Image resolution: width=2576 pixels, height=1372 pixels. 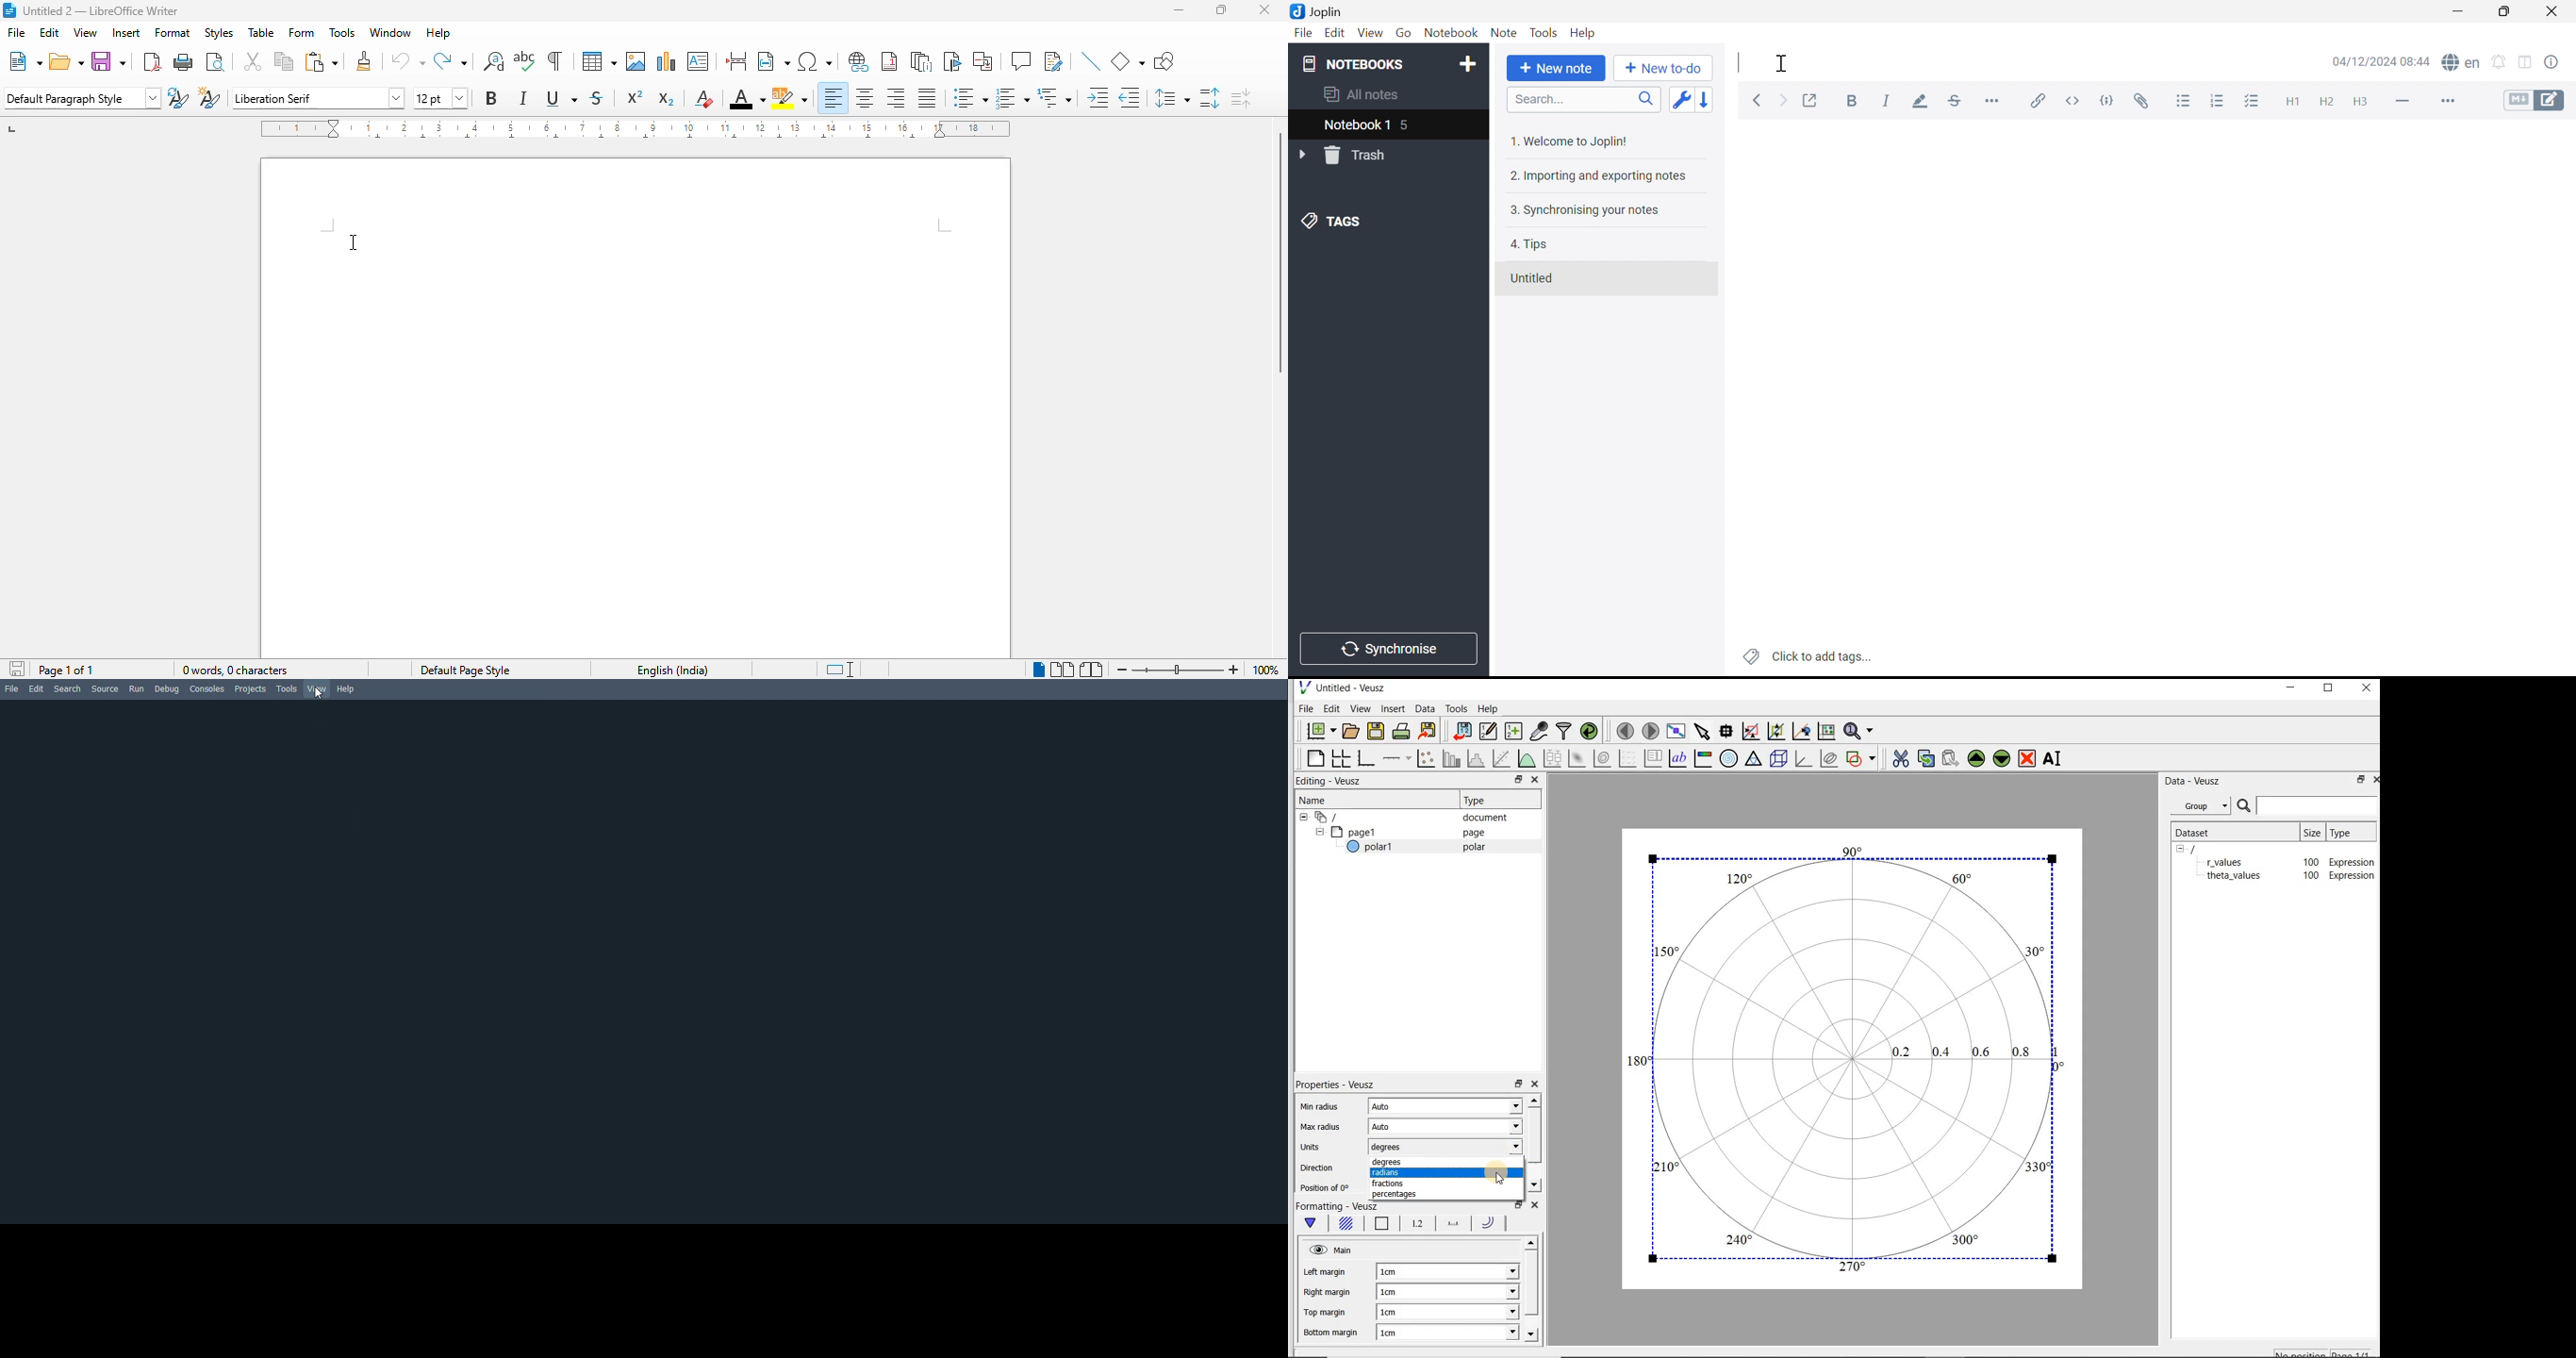 What do you see at coordinates (1241, 98) in the screenshot?
I see `decrease paragraph spacing` at bounding box center [1241, 98].